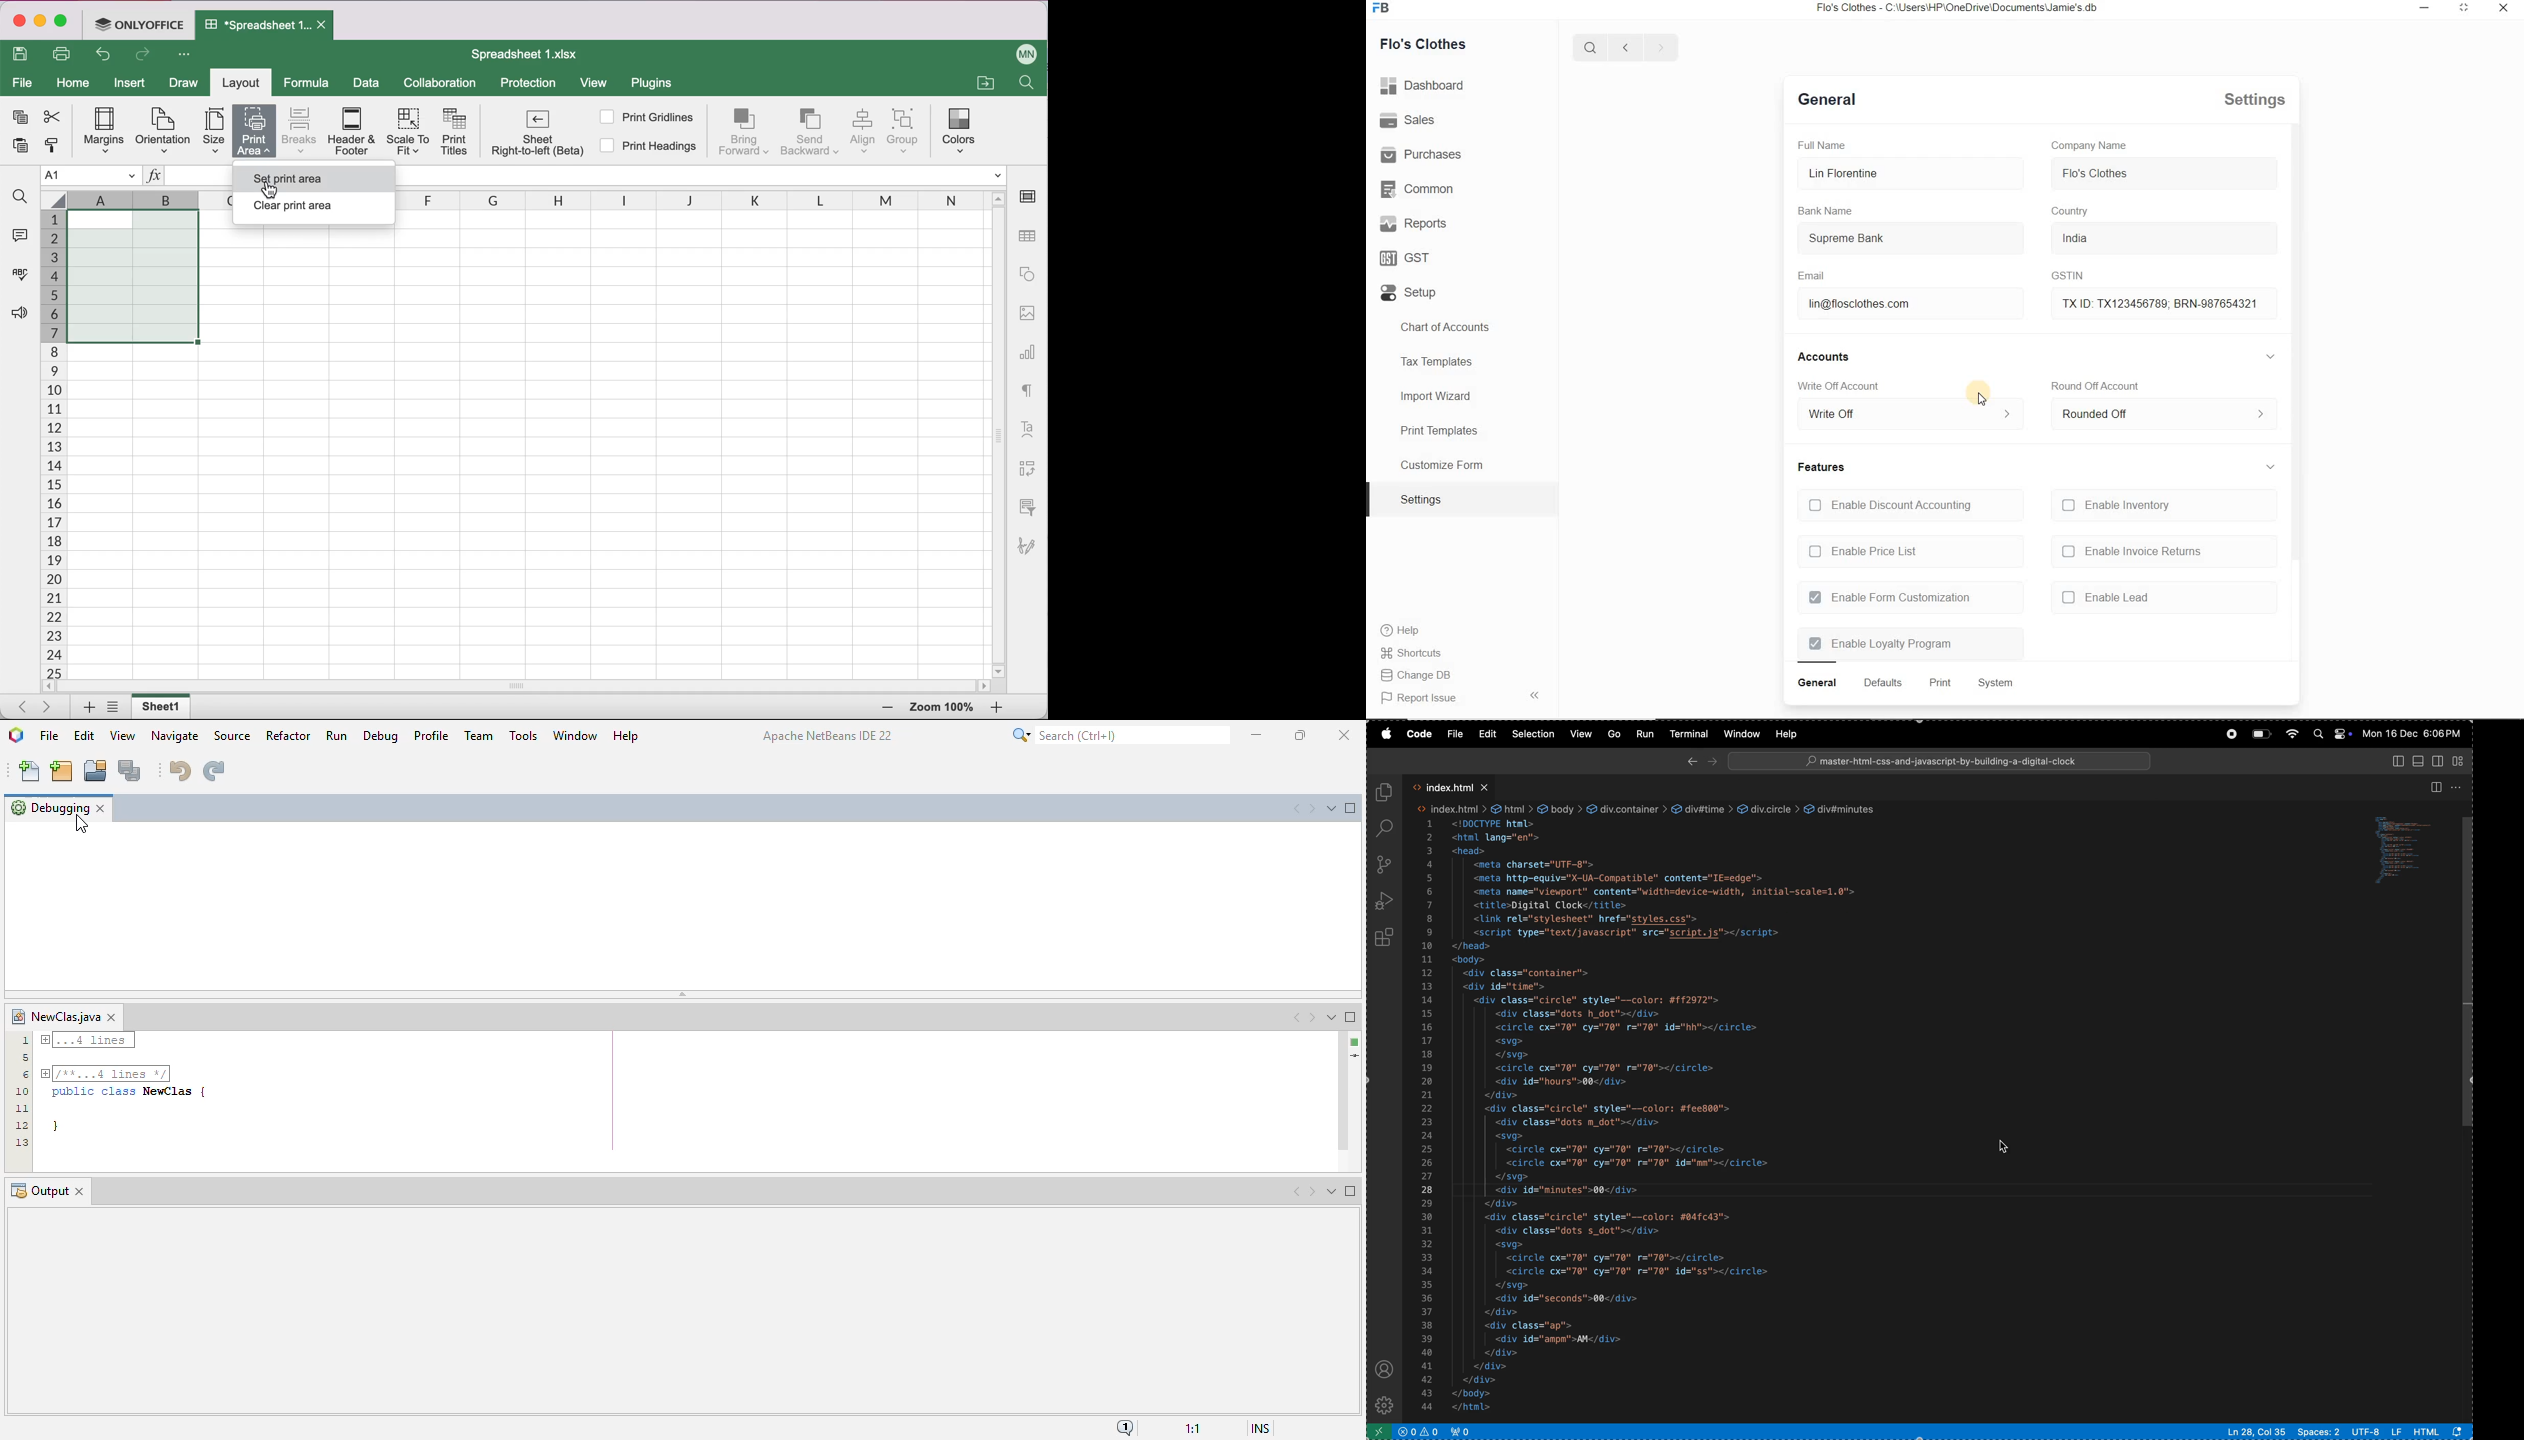  Describe the element at coordinates (1533, 734) in the screenshot. I see `selection` at that location.